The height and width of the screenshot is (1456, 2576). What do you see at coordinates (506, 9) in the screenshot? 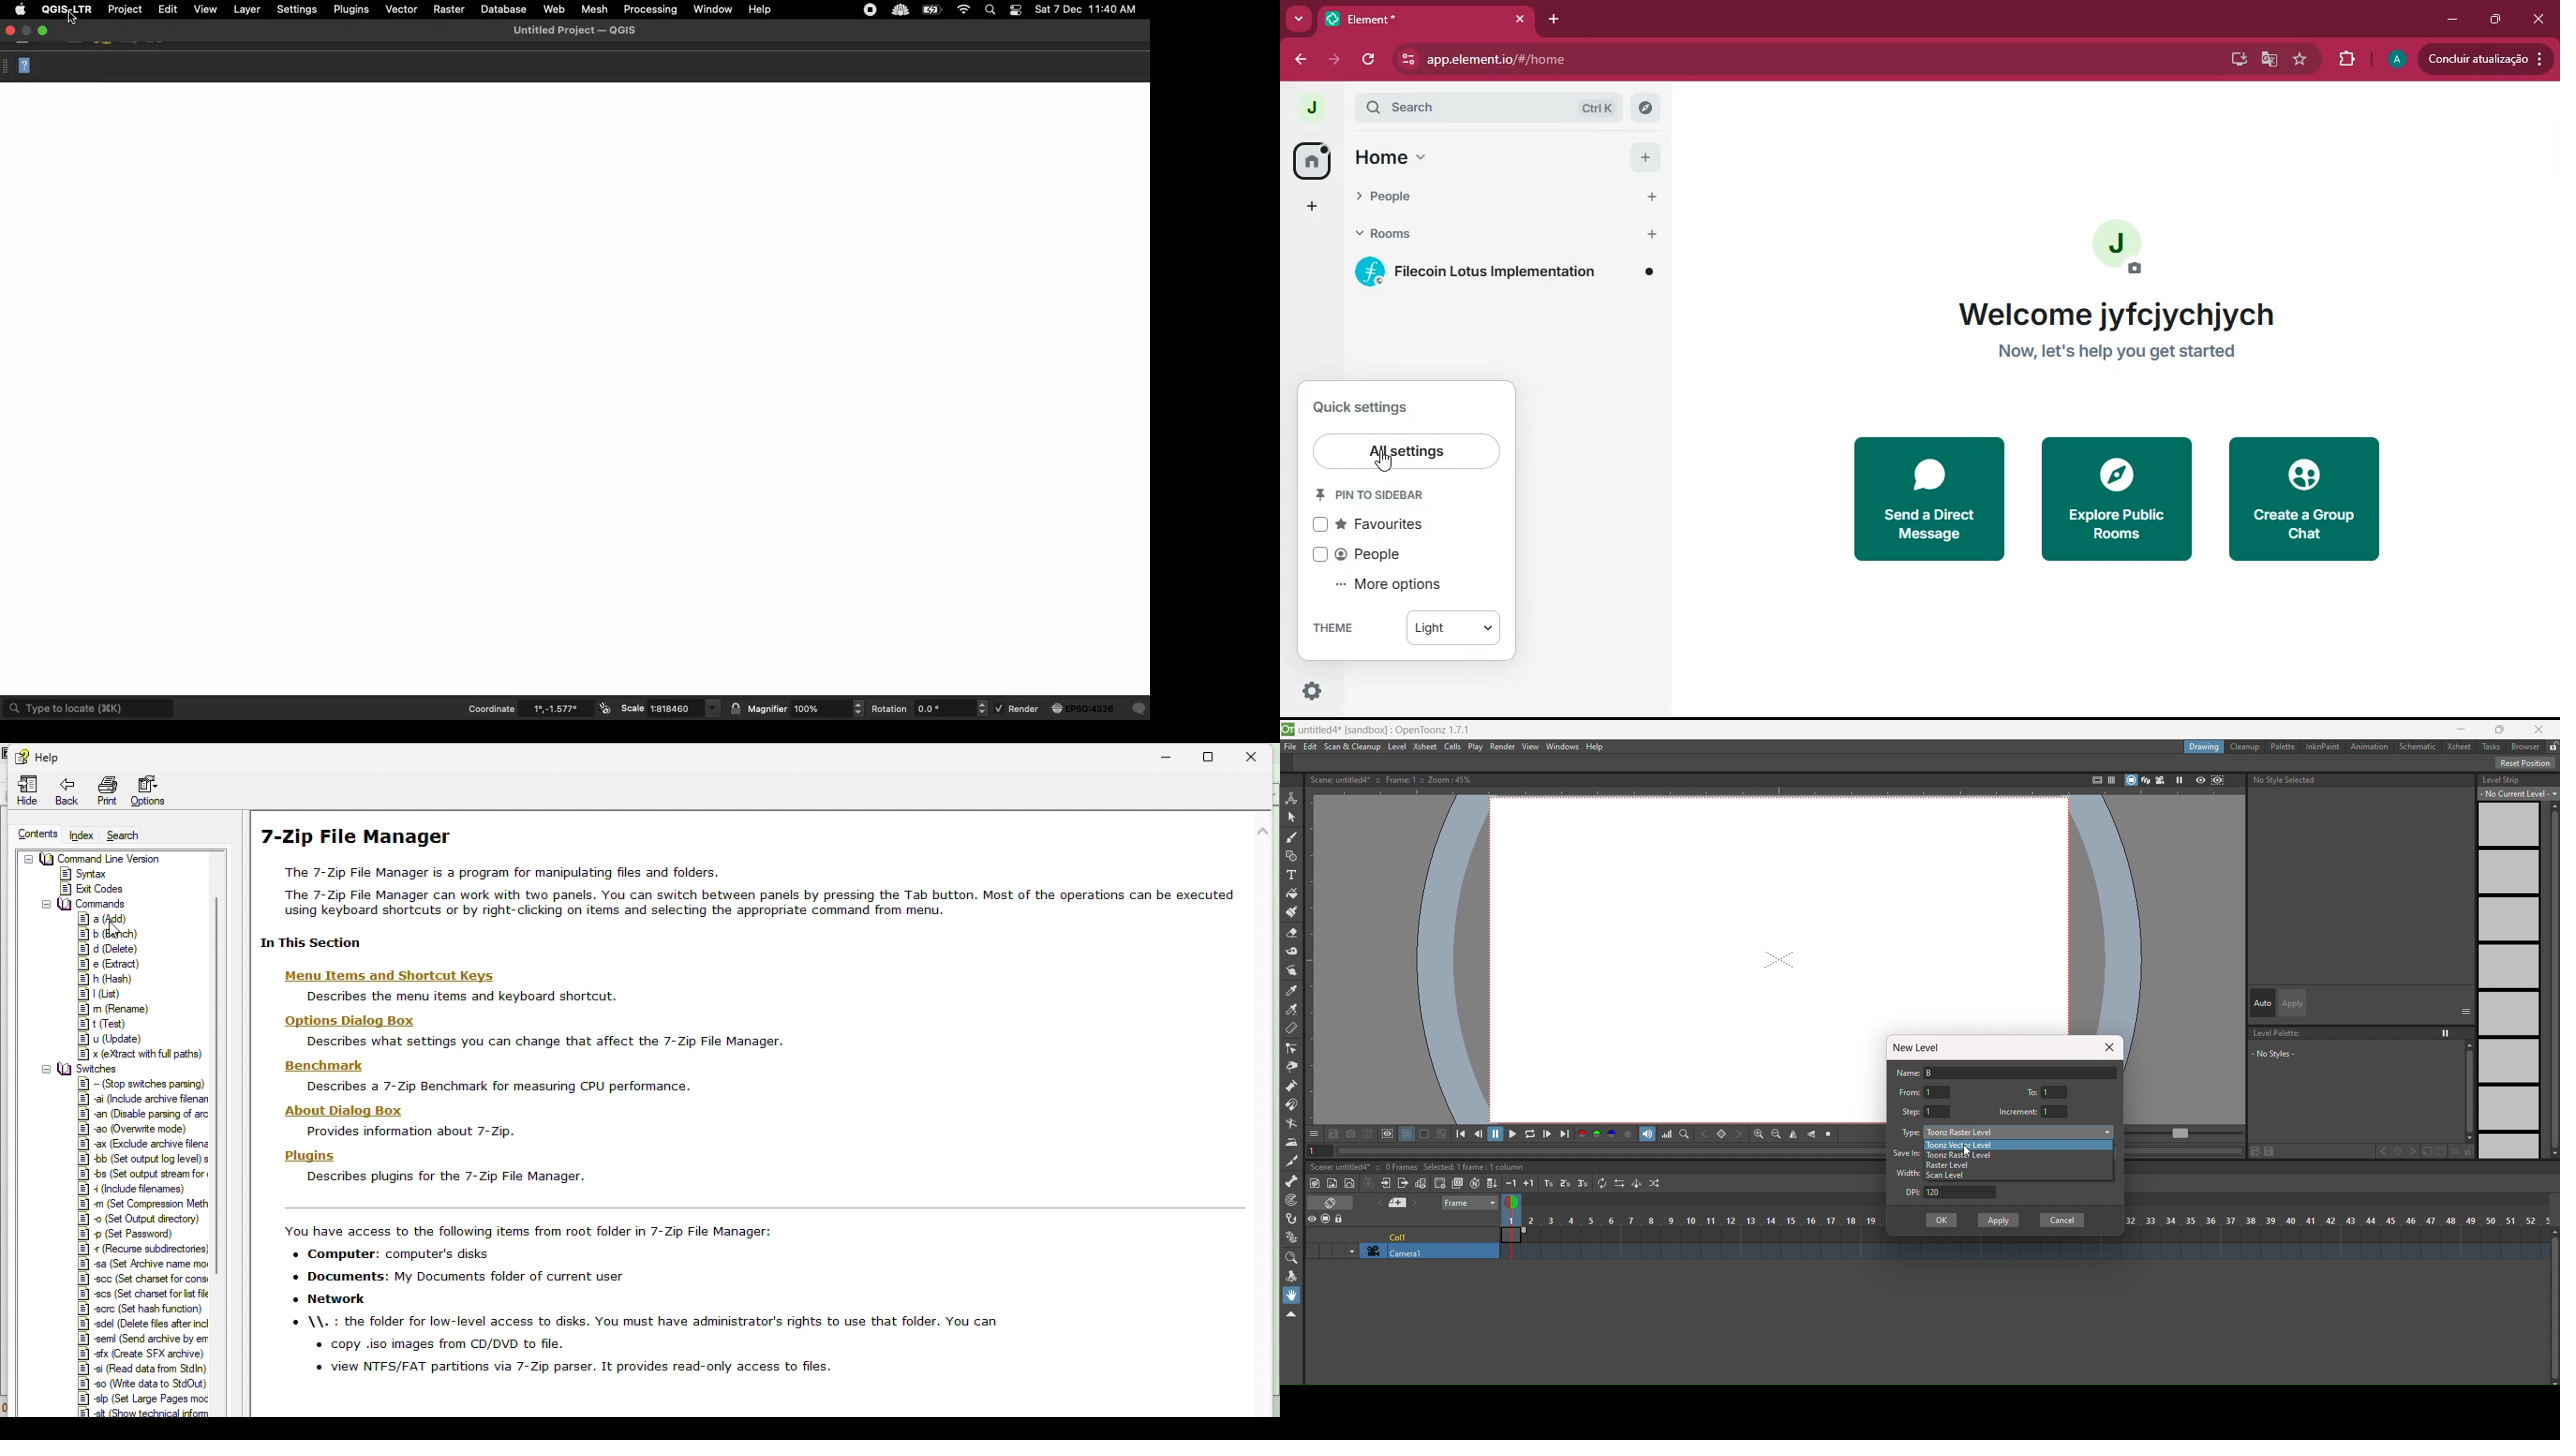
I see `Database` at bounding box center [506, 9].